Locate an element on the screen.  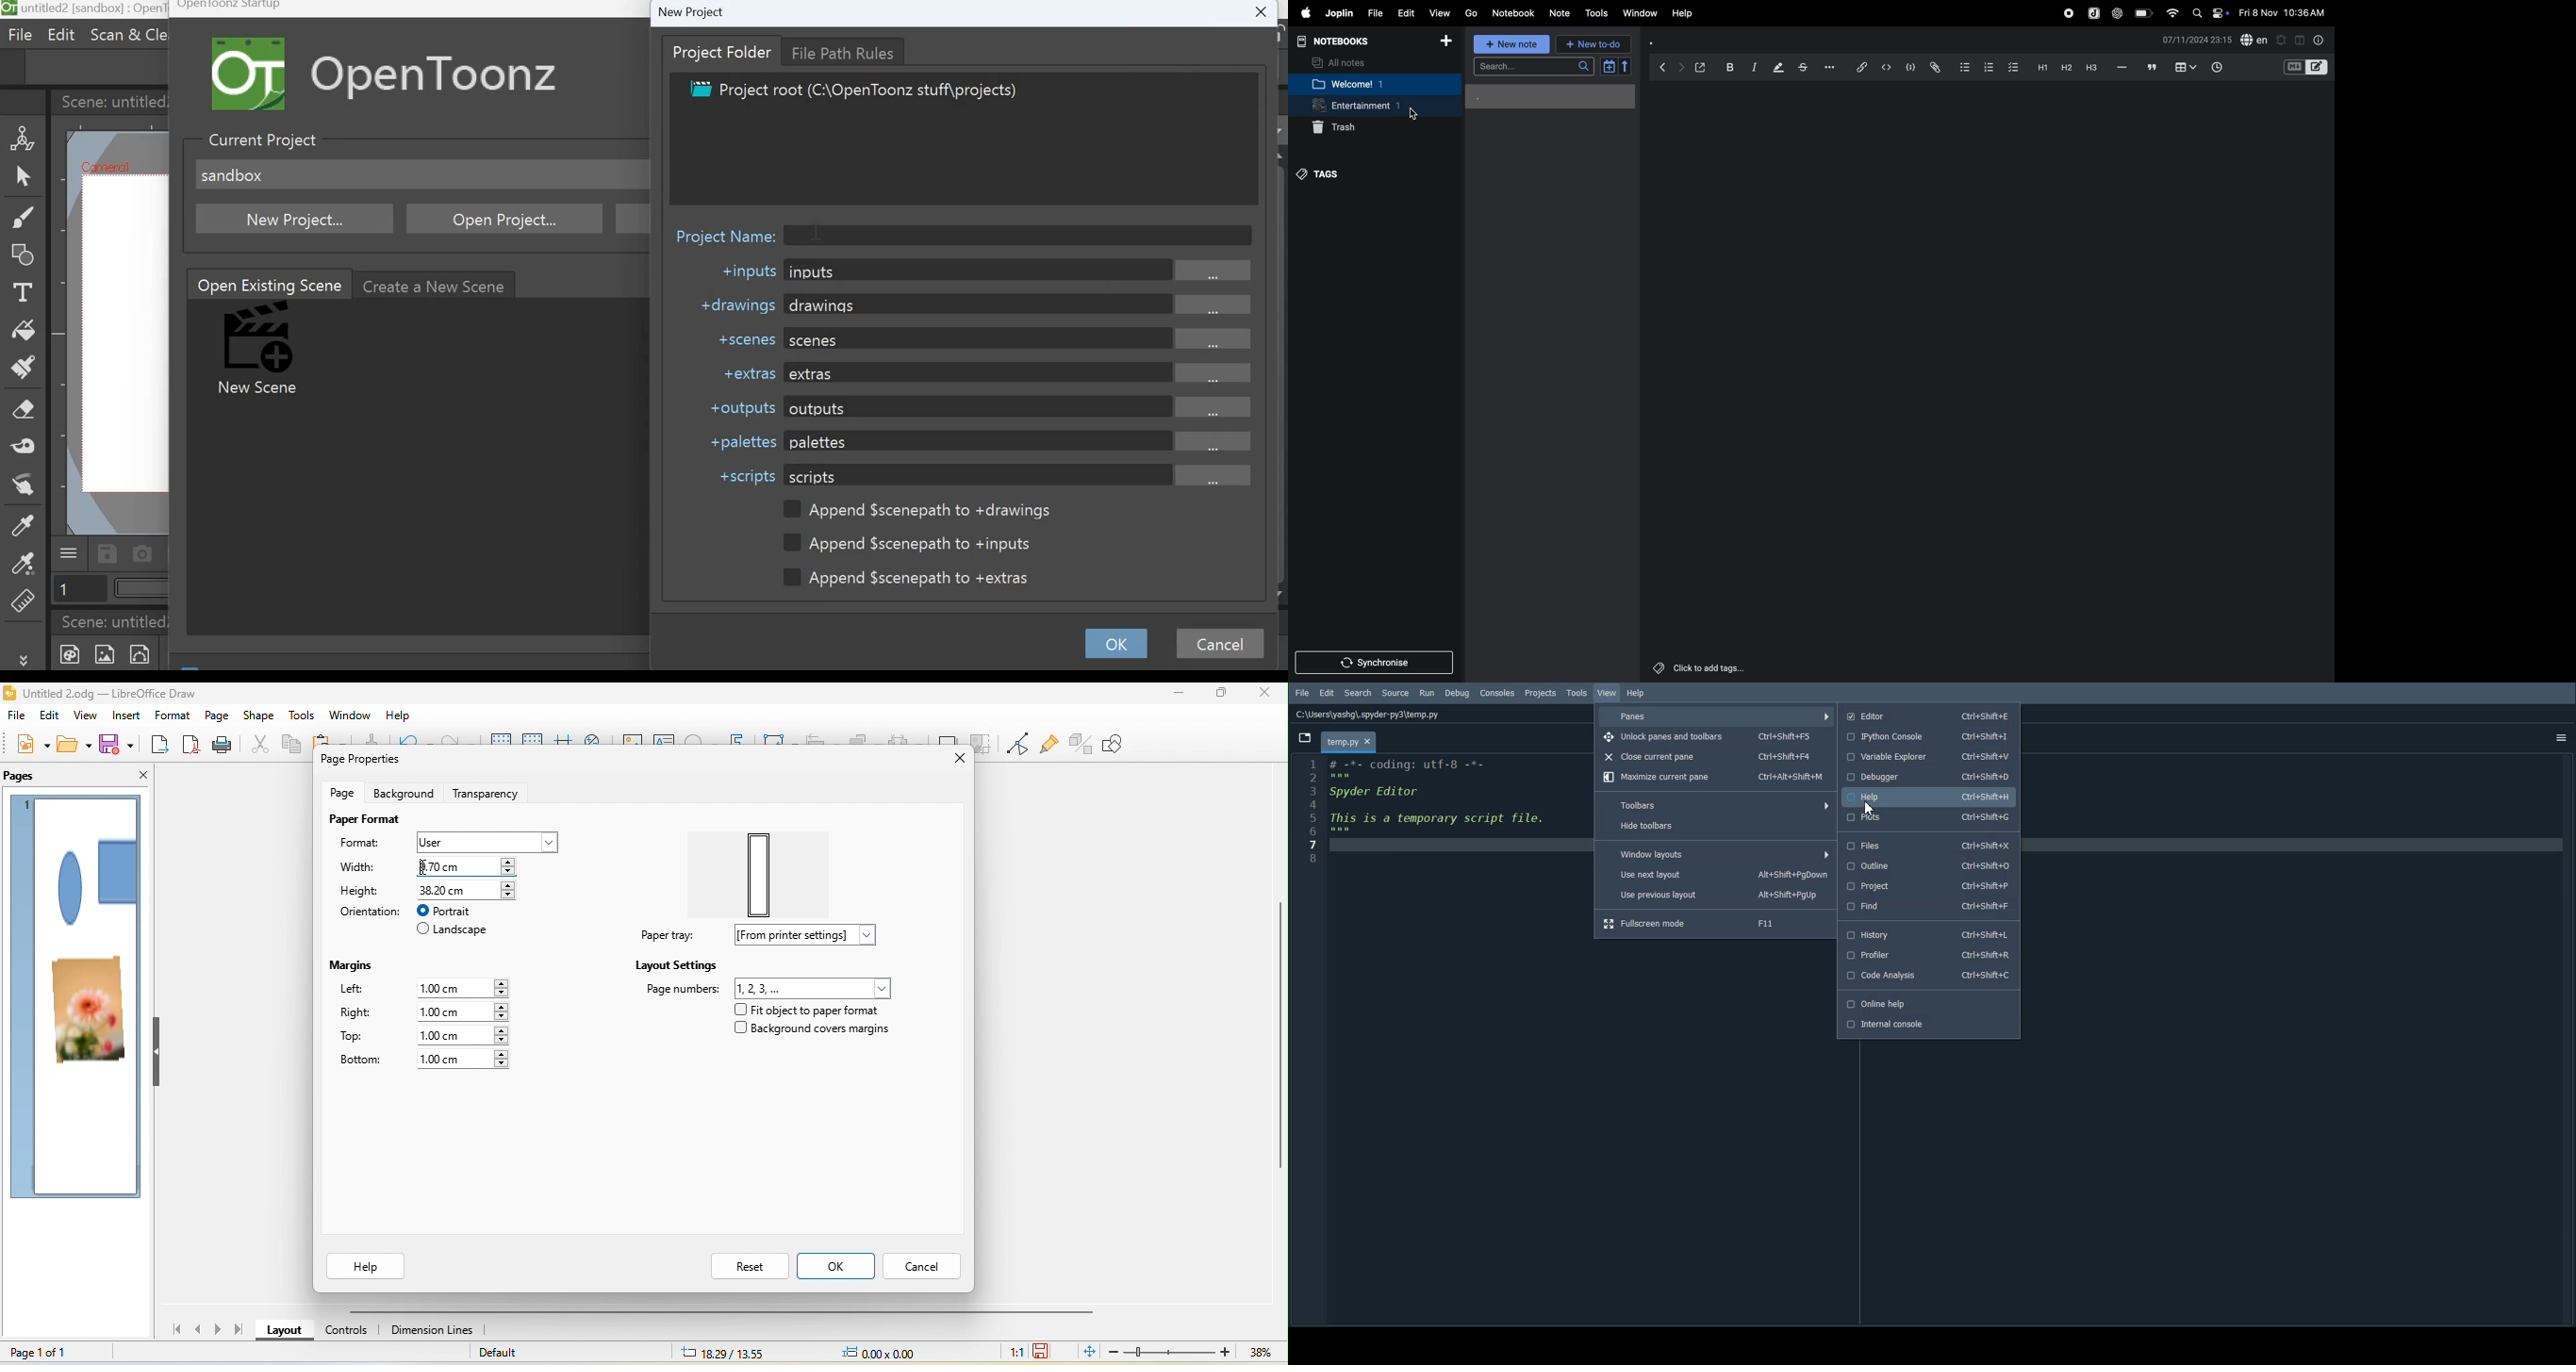
fit page to current window is located at coordinates (1086, 1353).